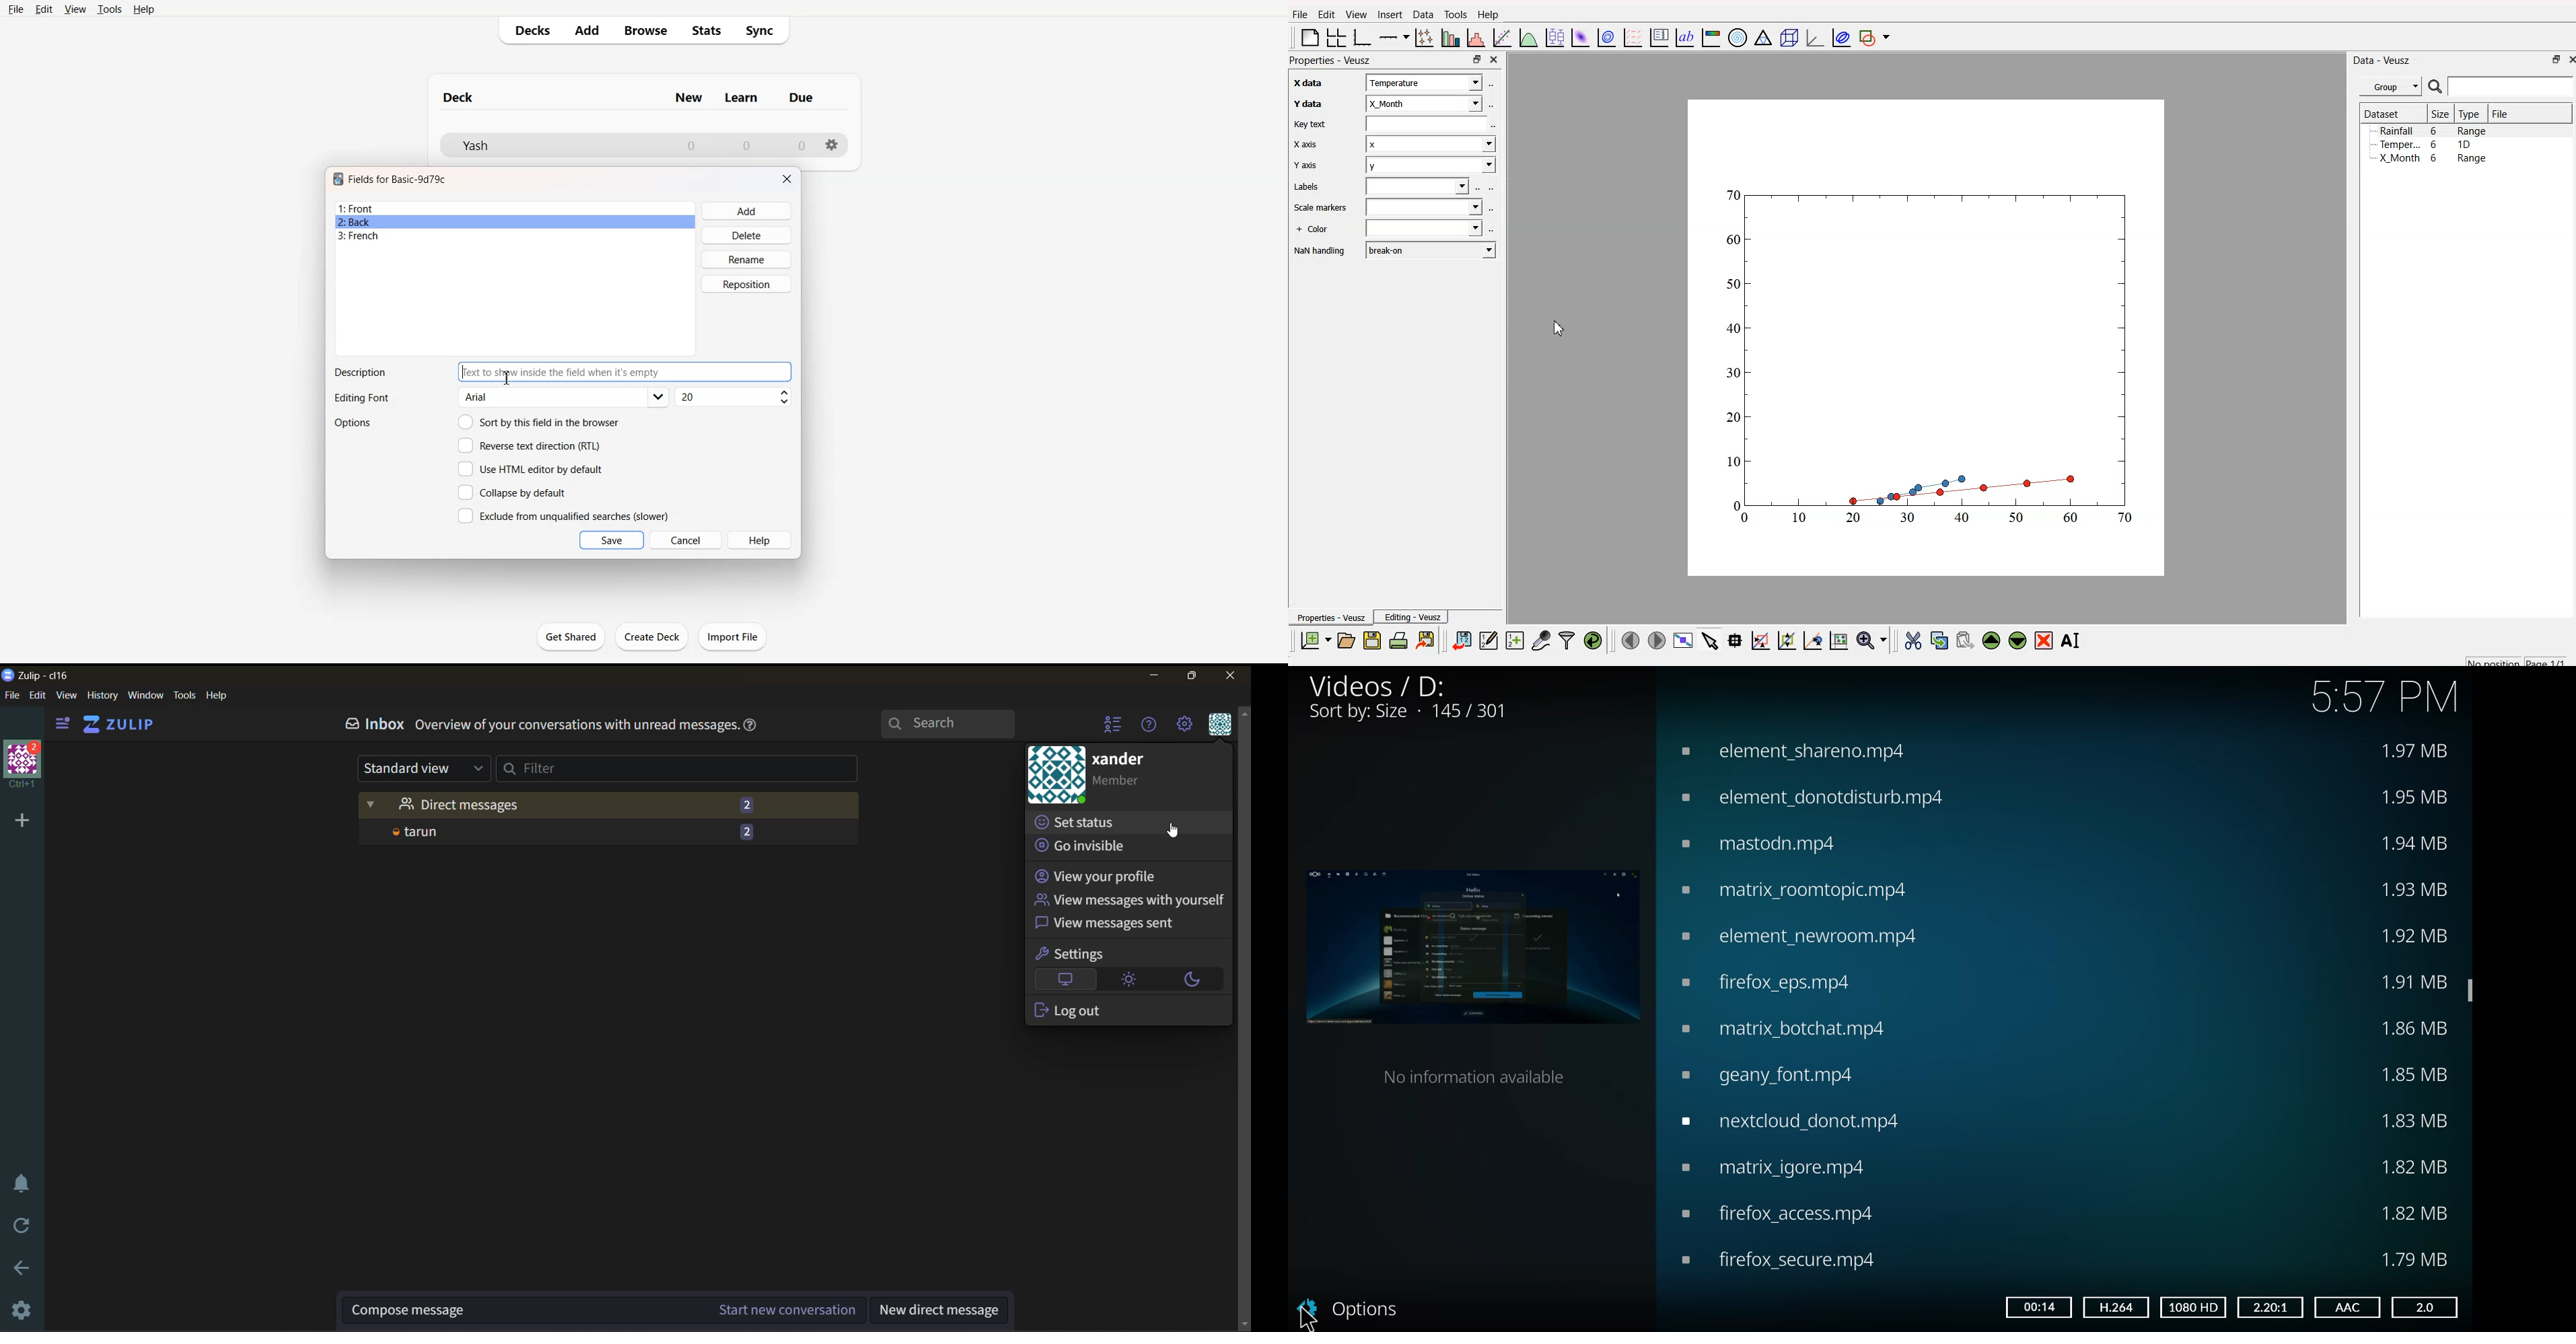 This screenshot has height=1344, width=2576. What do you see at coordinates (1777, 1213) in the screenshot?
I see `video` at bounding box center [1777, 1213].